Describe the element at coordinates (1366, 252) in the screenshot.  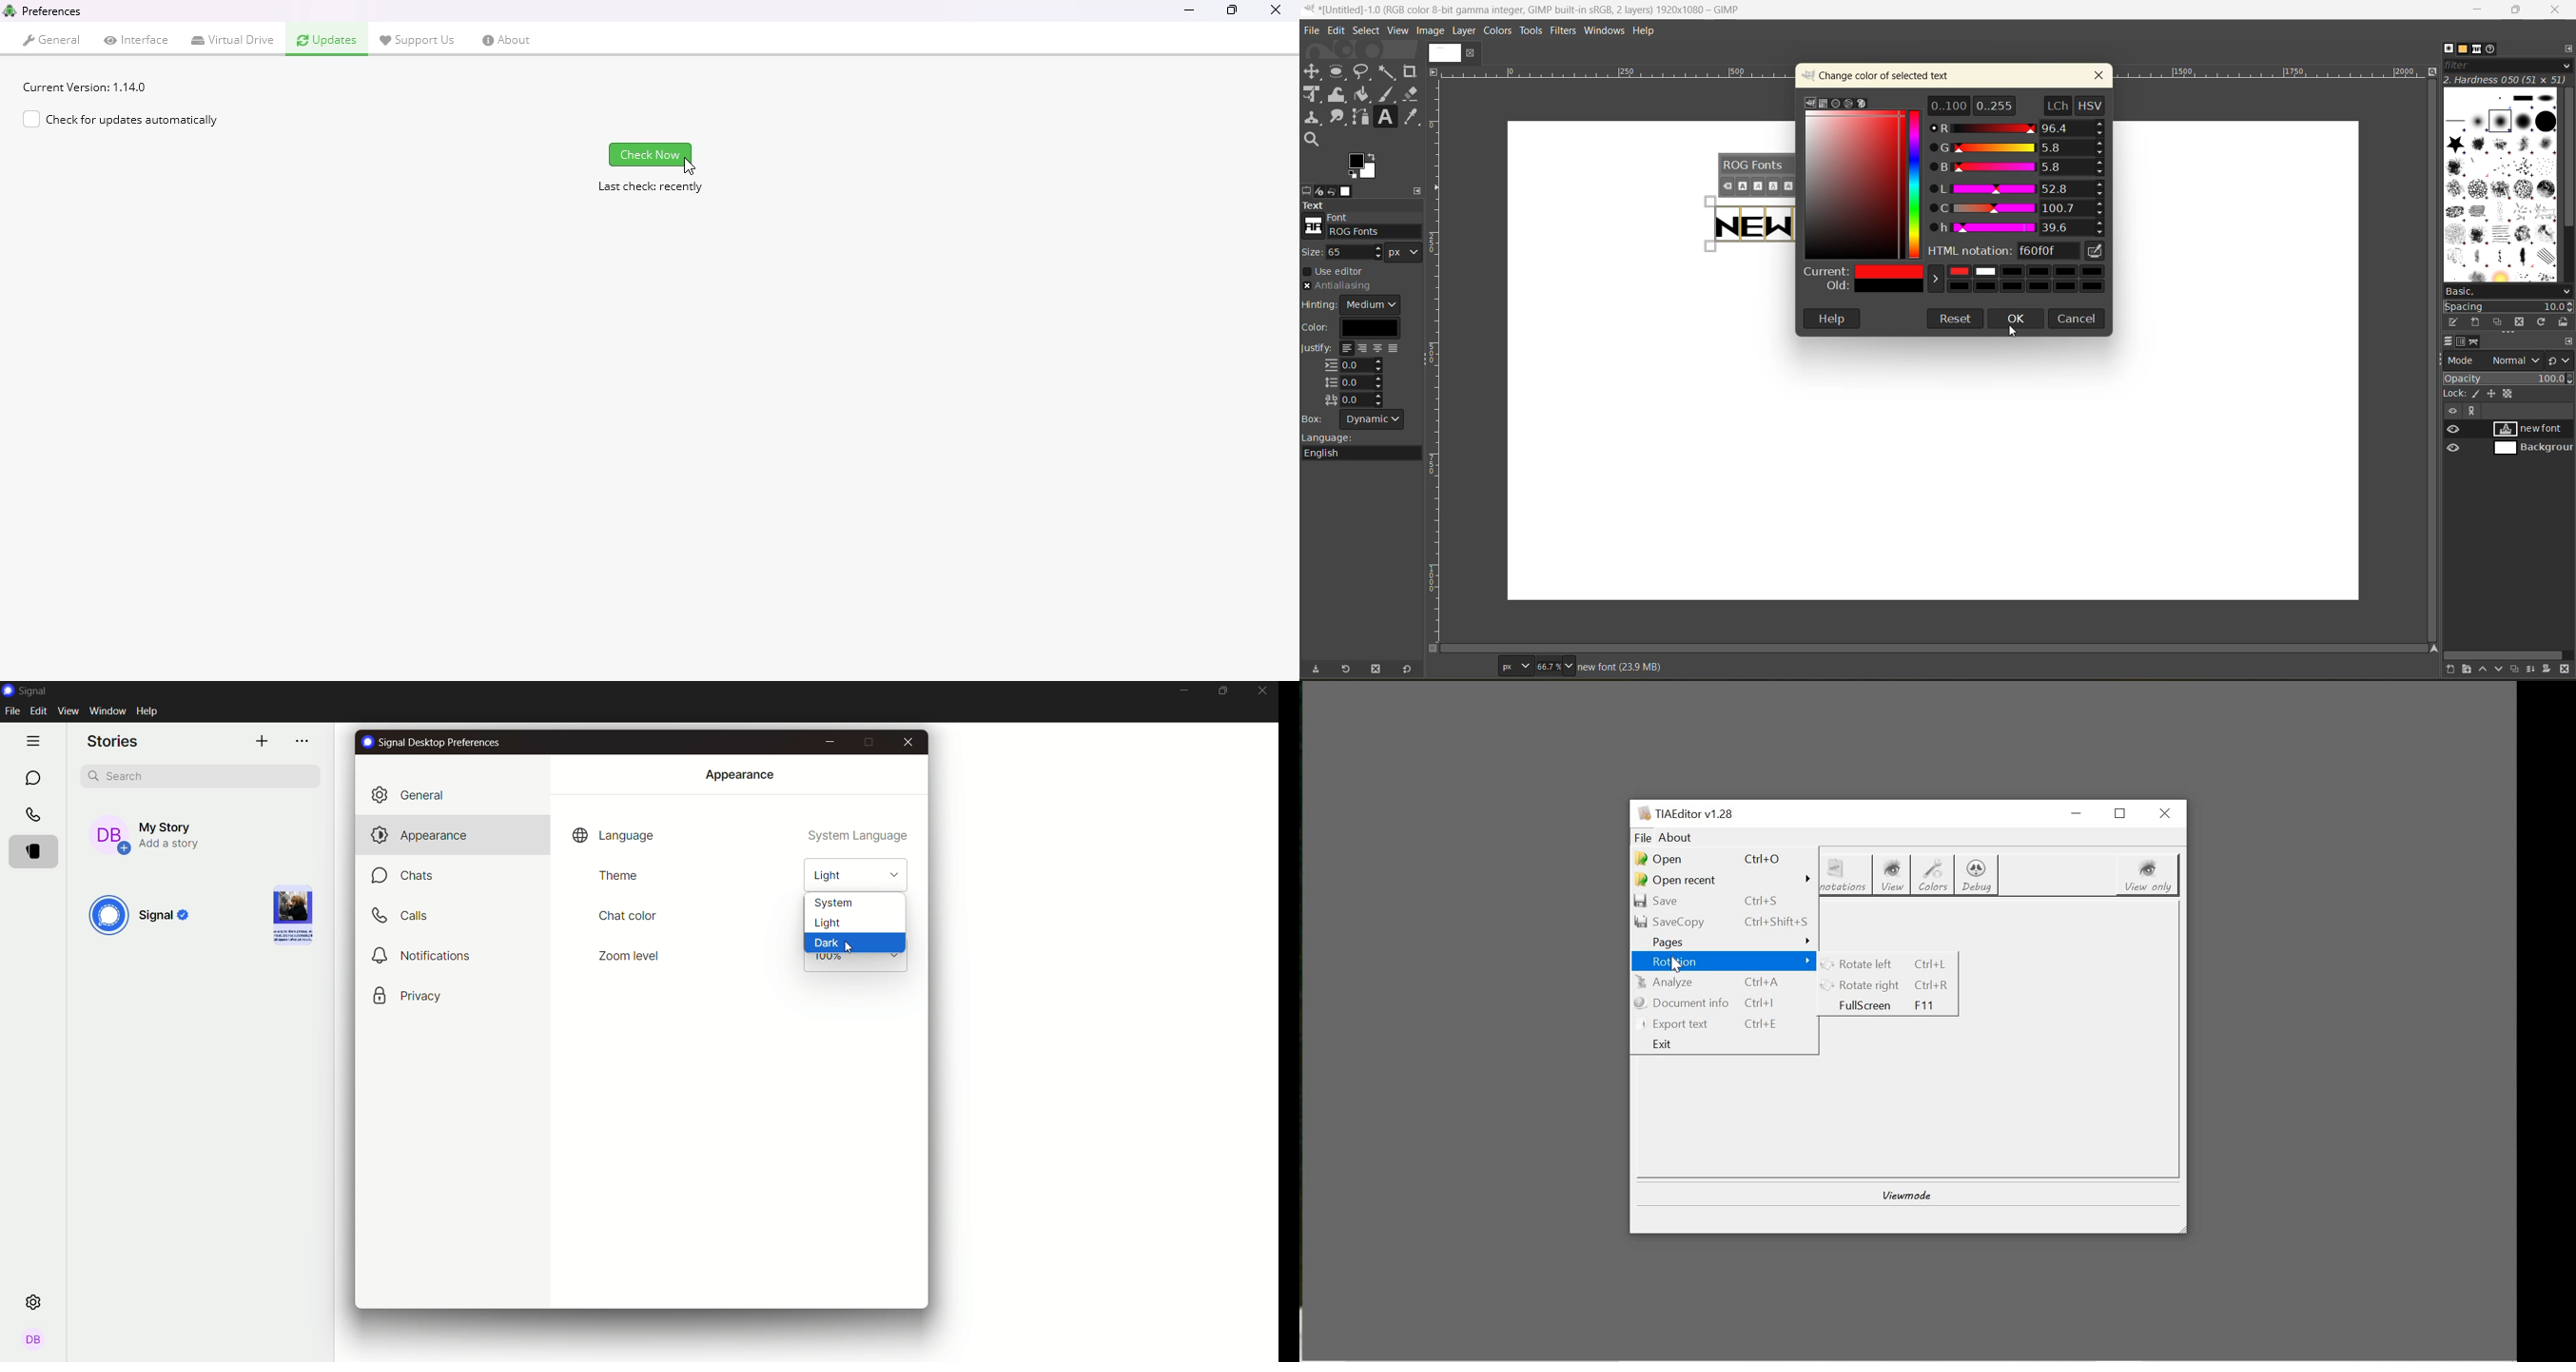
I see `size` at that location.